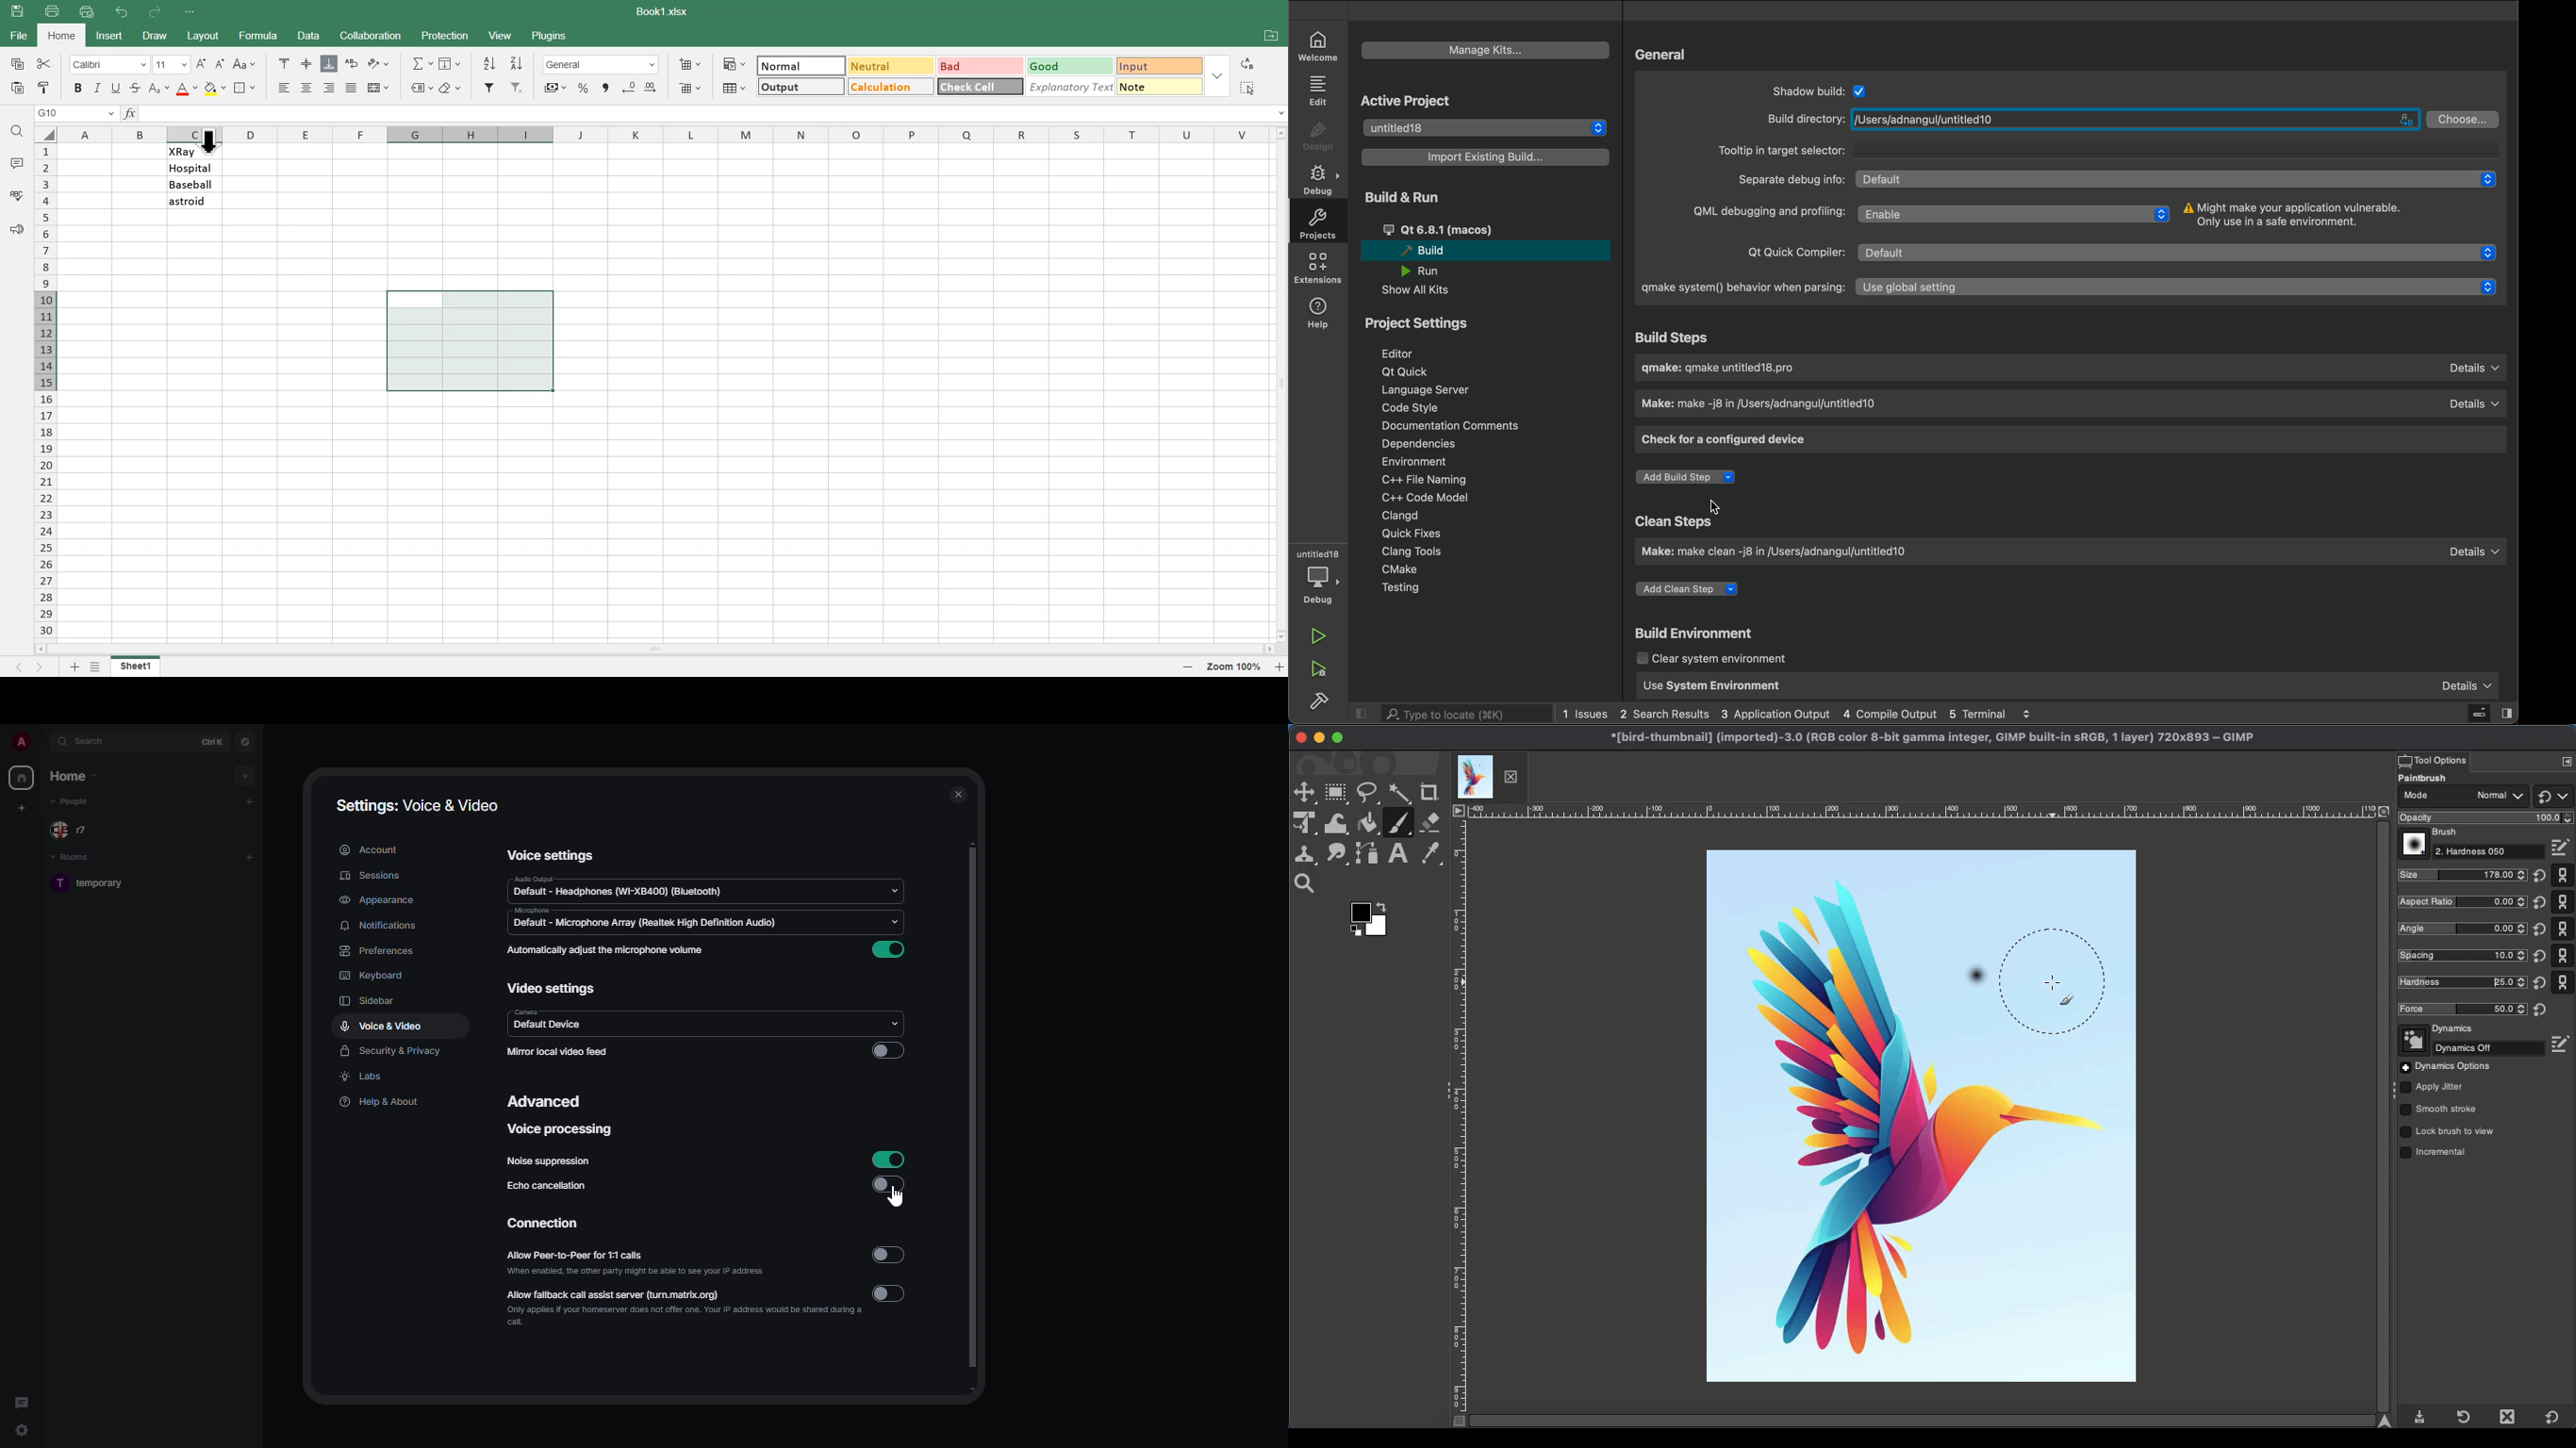 The image size is (2576, 1456). I want to click on Build Steps, so click(1676, 336).